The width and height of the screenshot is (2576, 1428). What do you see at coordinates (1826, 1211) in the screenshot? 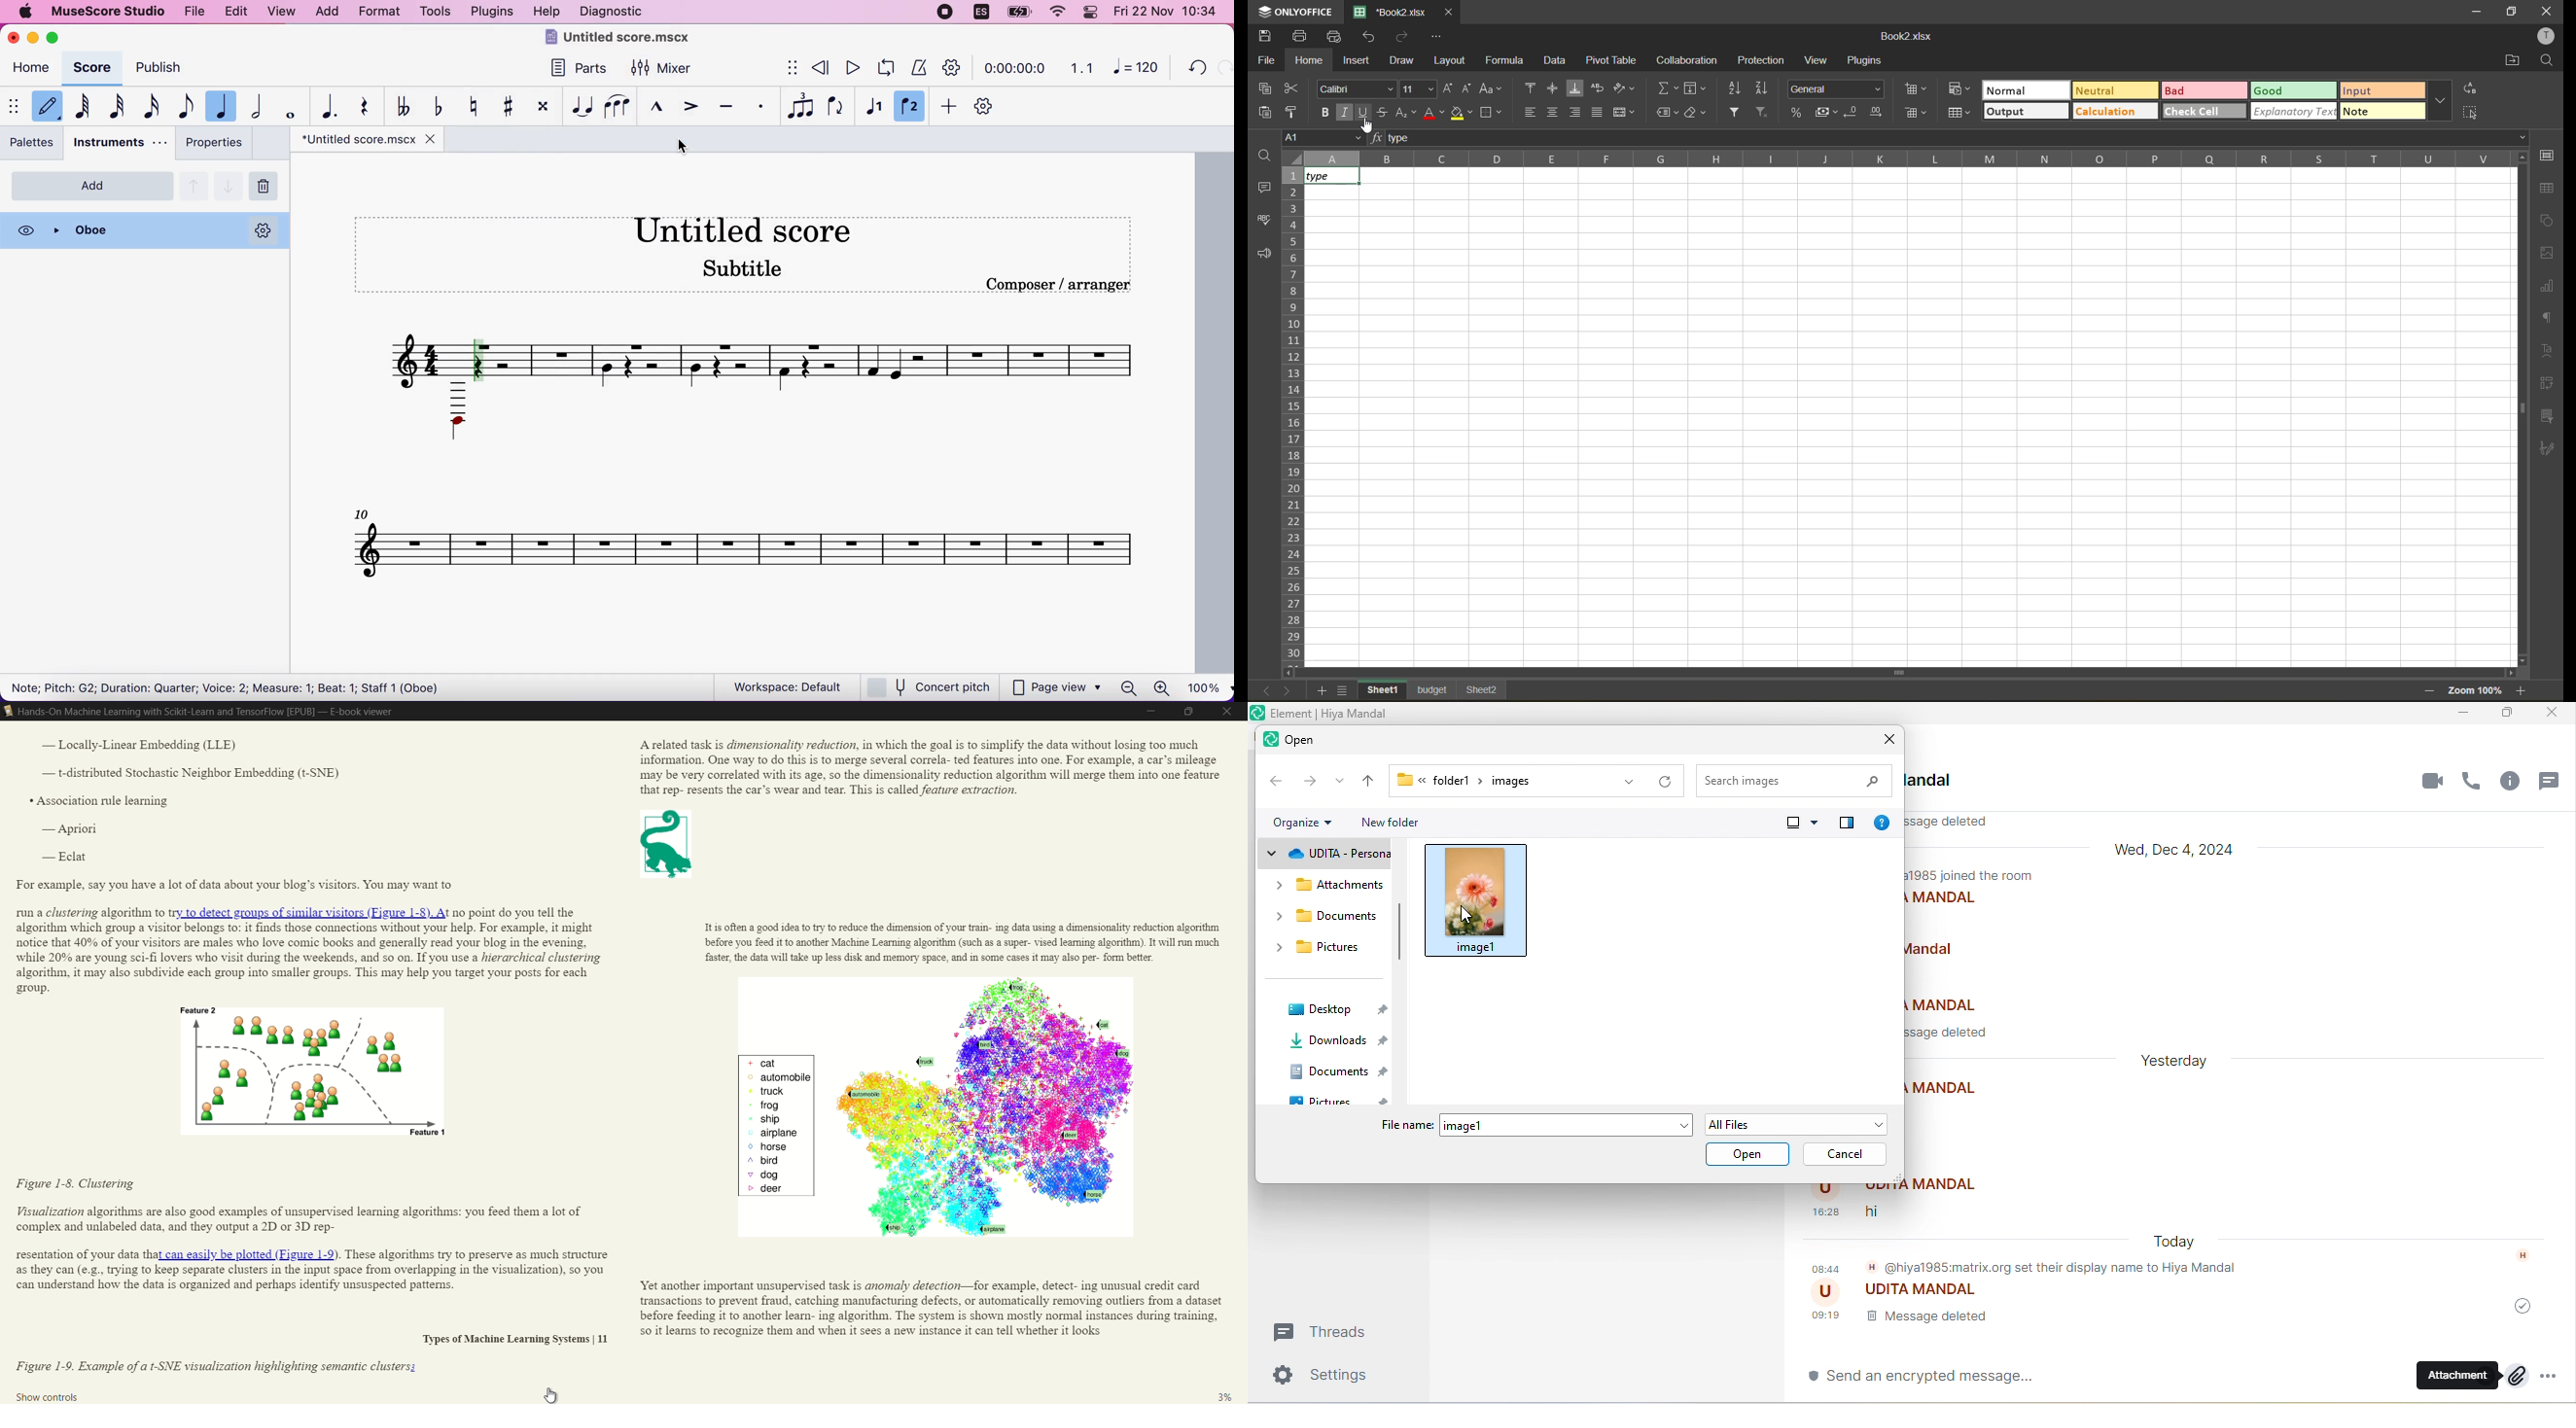
I see `time` at bounding box center [1826, 1211].